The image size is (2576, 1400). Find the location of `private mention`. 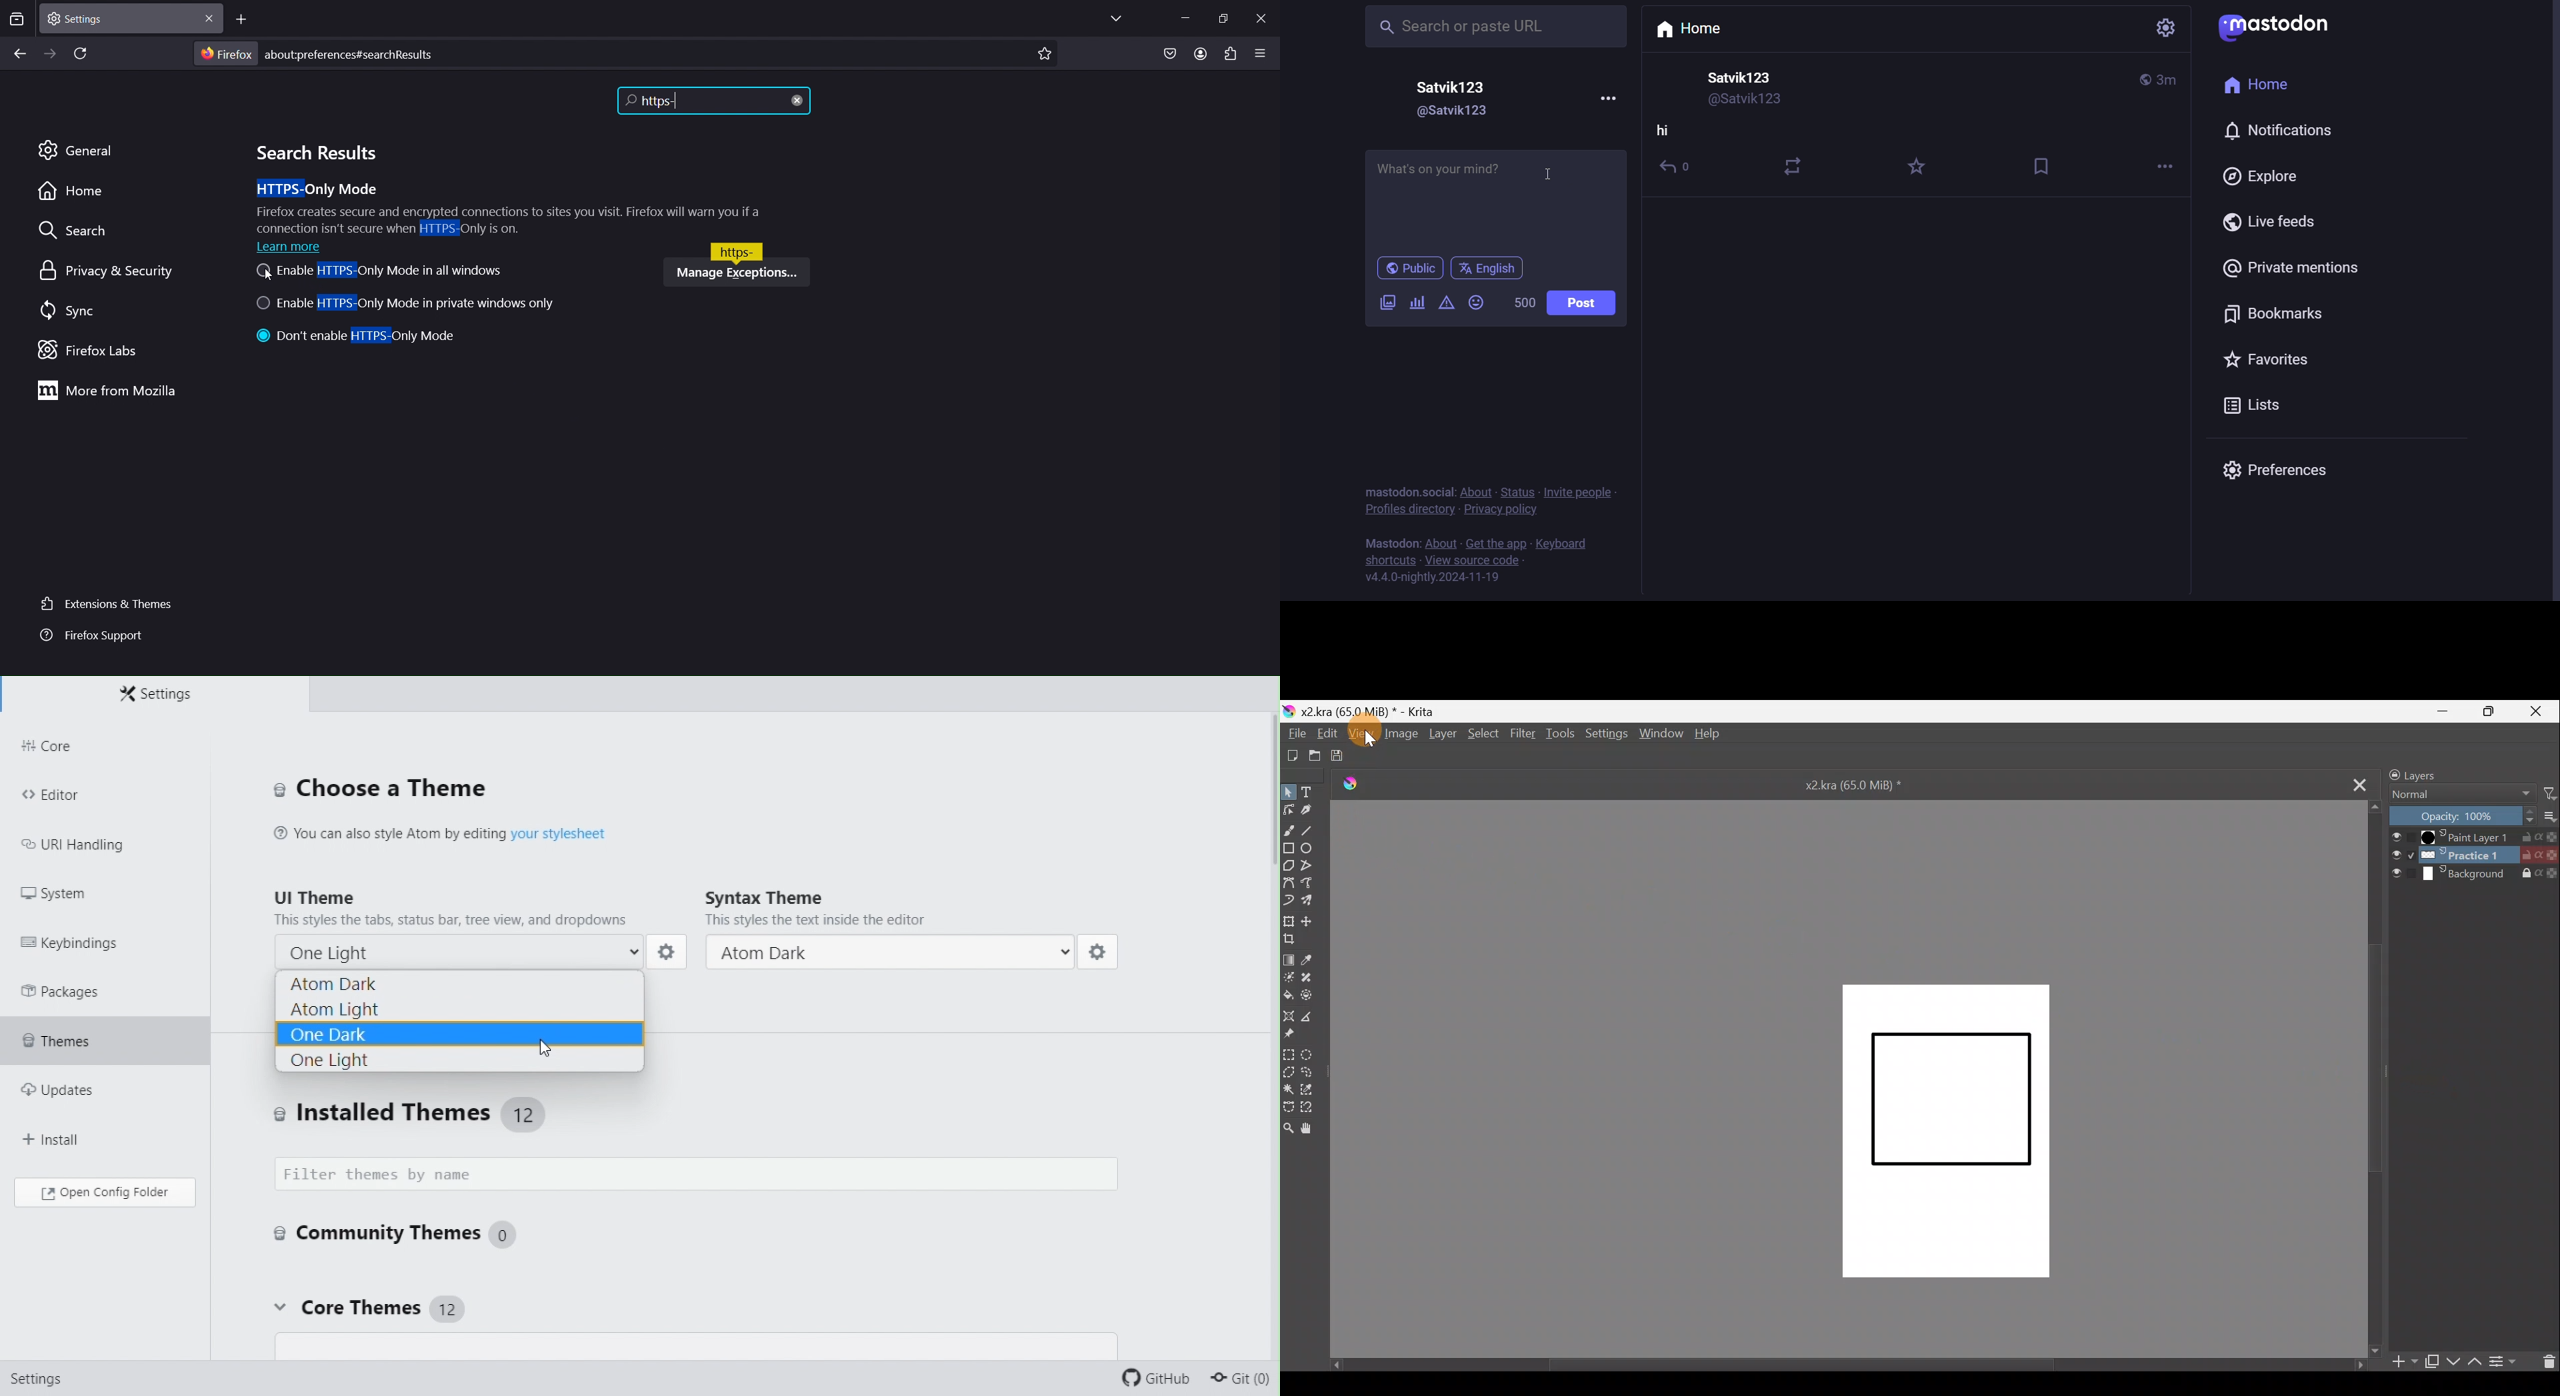

private mention is located at coordinates (2289, 270).